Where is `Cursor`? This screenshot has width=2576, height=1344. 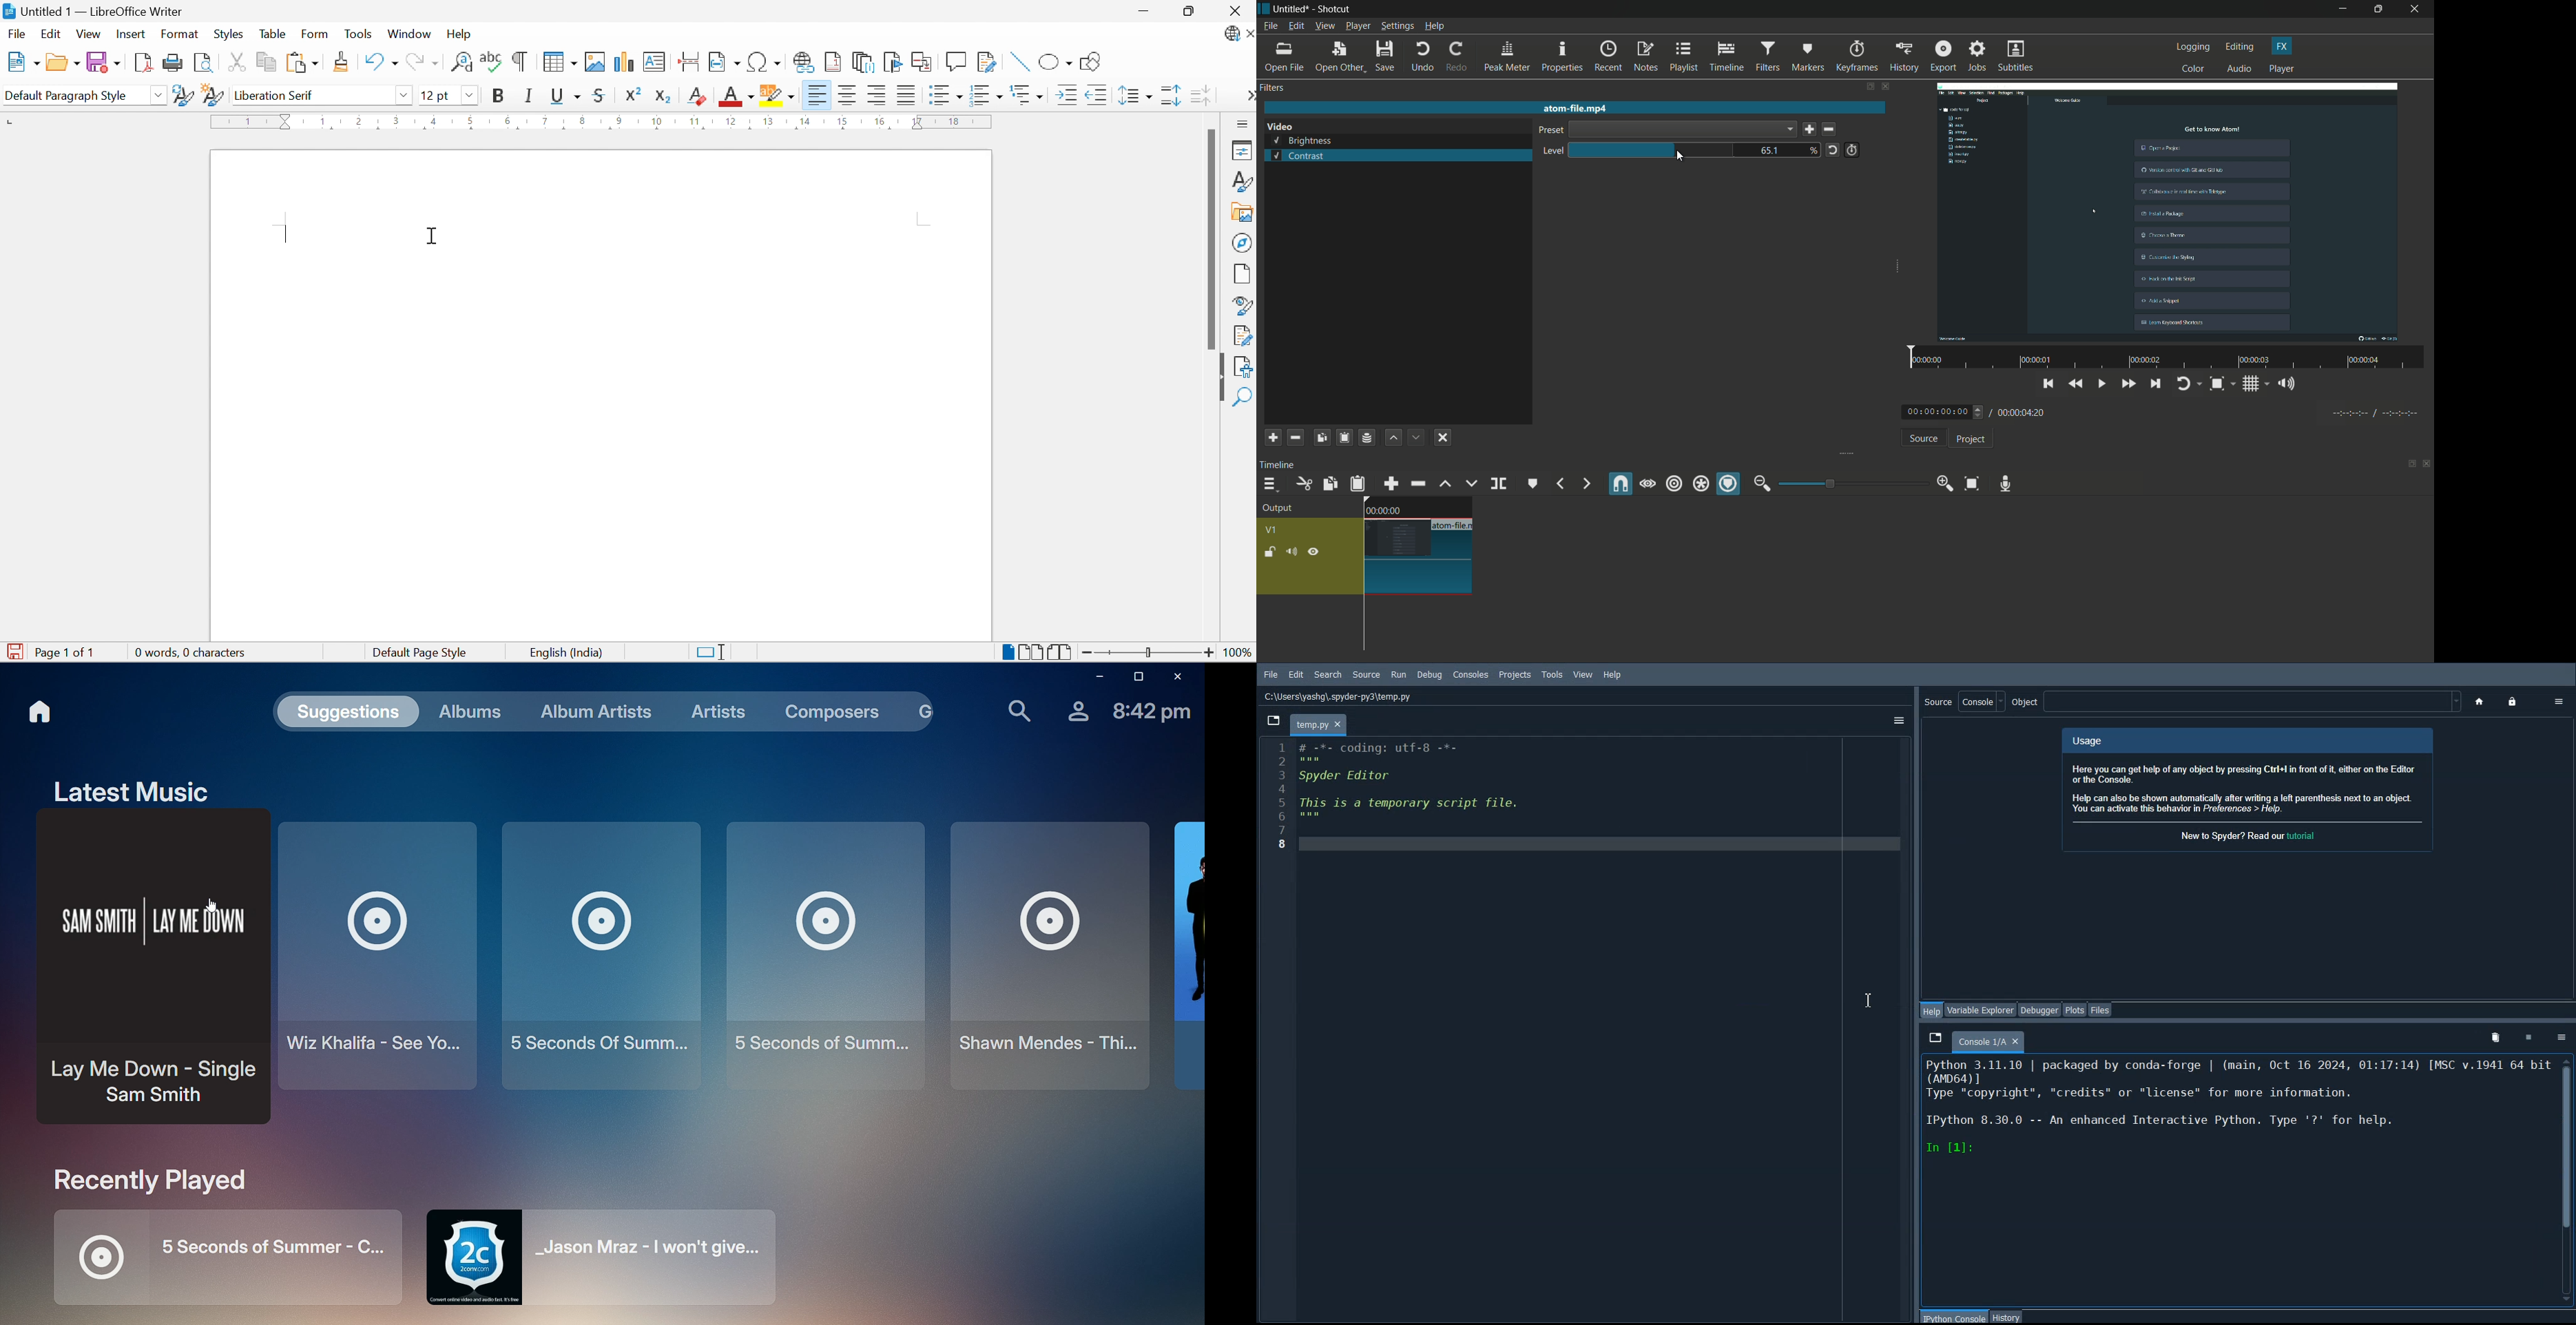
Cursor is located at coordinates (431, 239).